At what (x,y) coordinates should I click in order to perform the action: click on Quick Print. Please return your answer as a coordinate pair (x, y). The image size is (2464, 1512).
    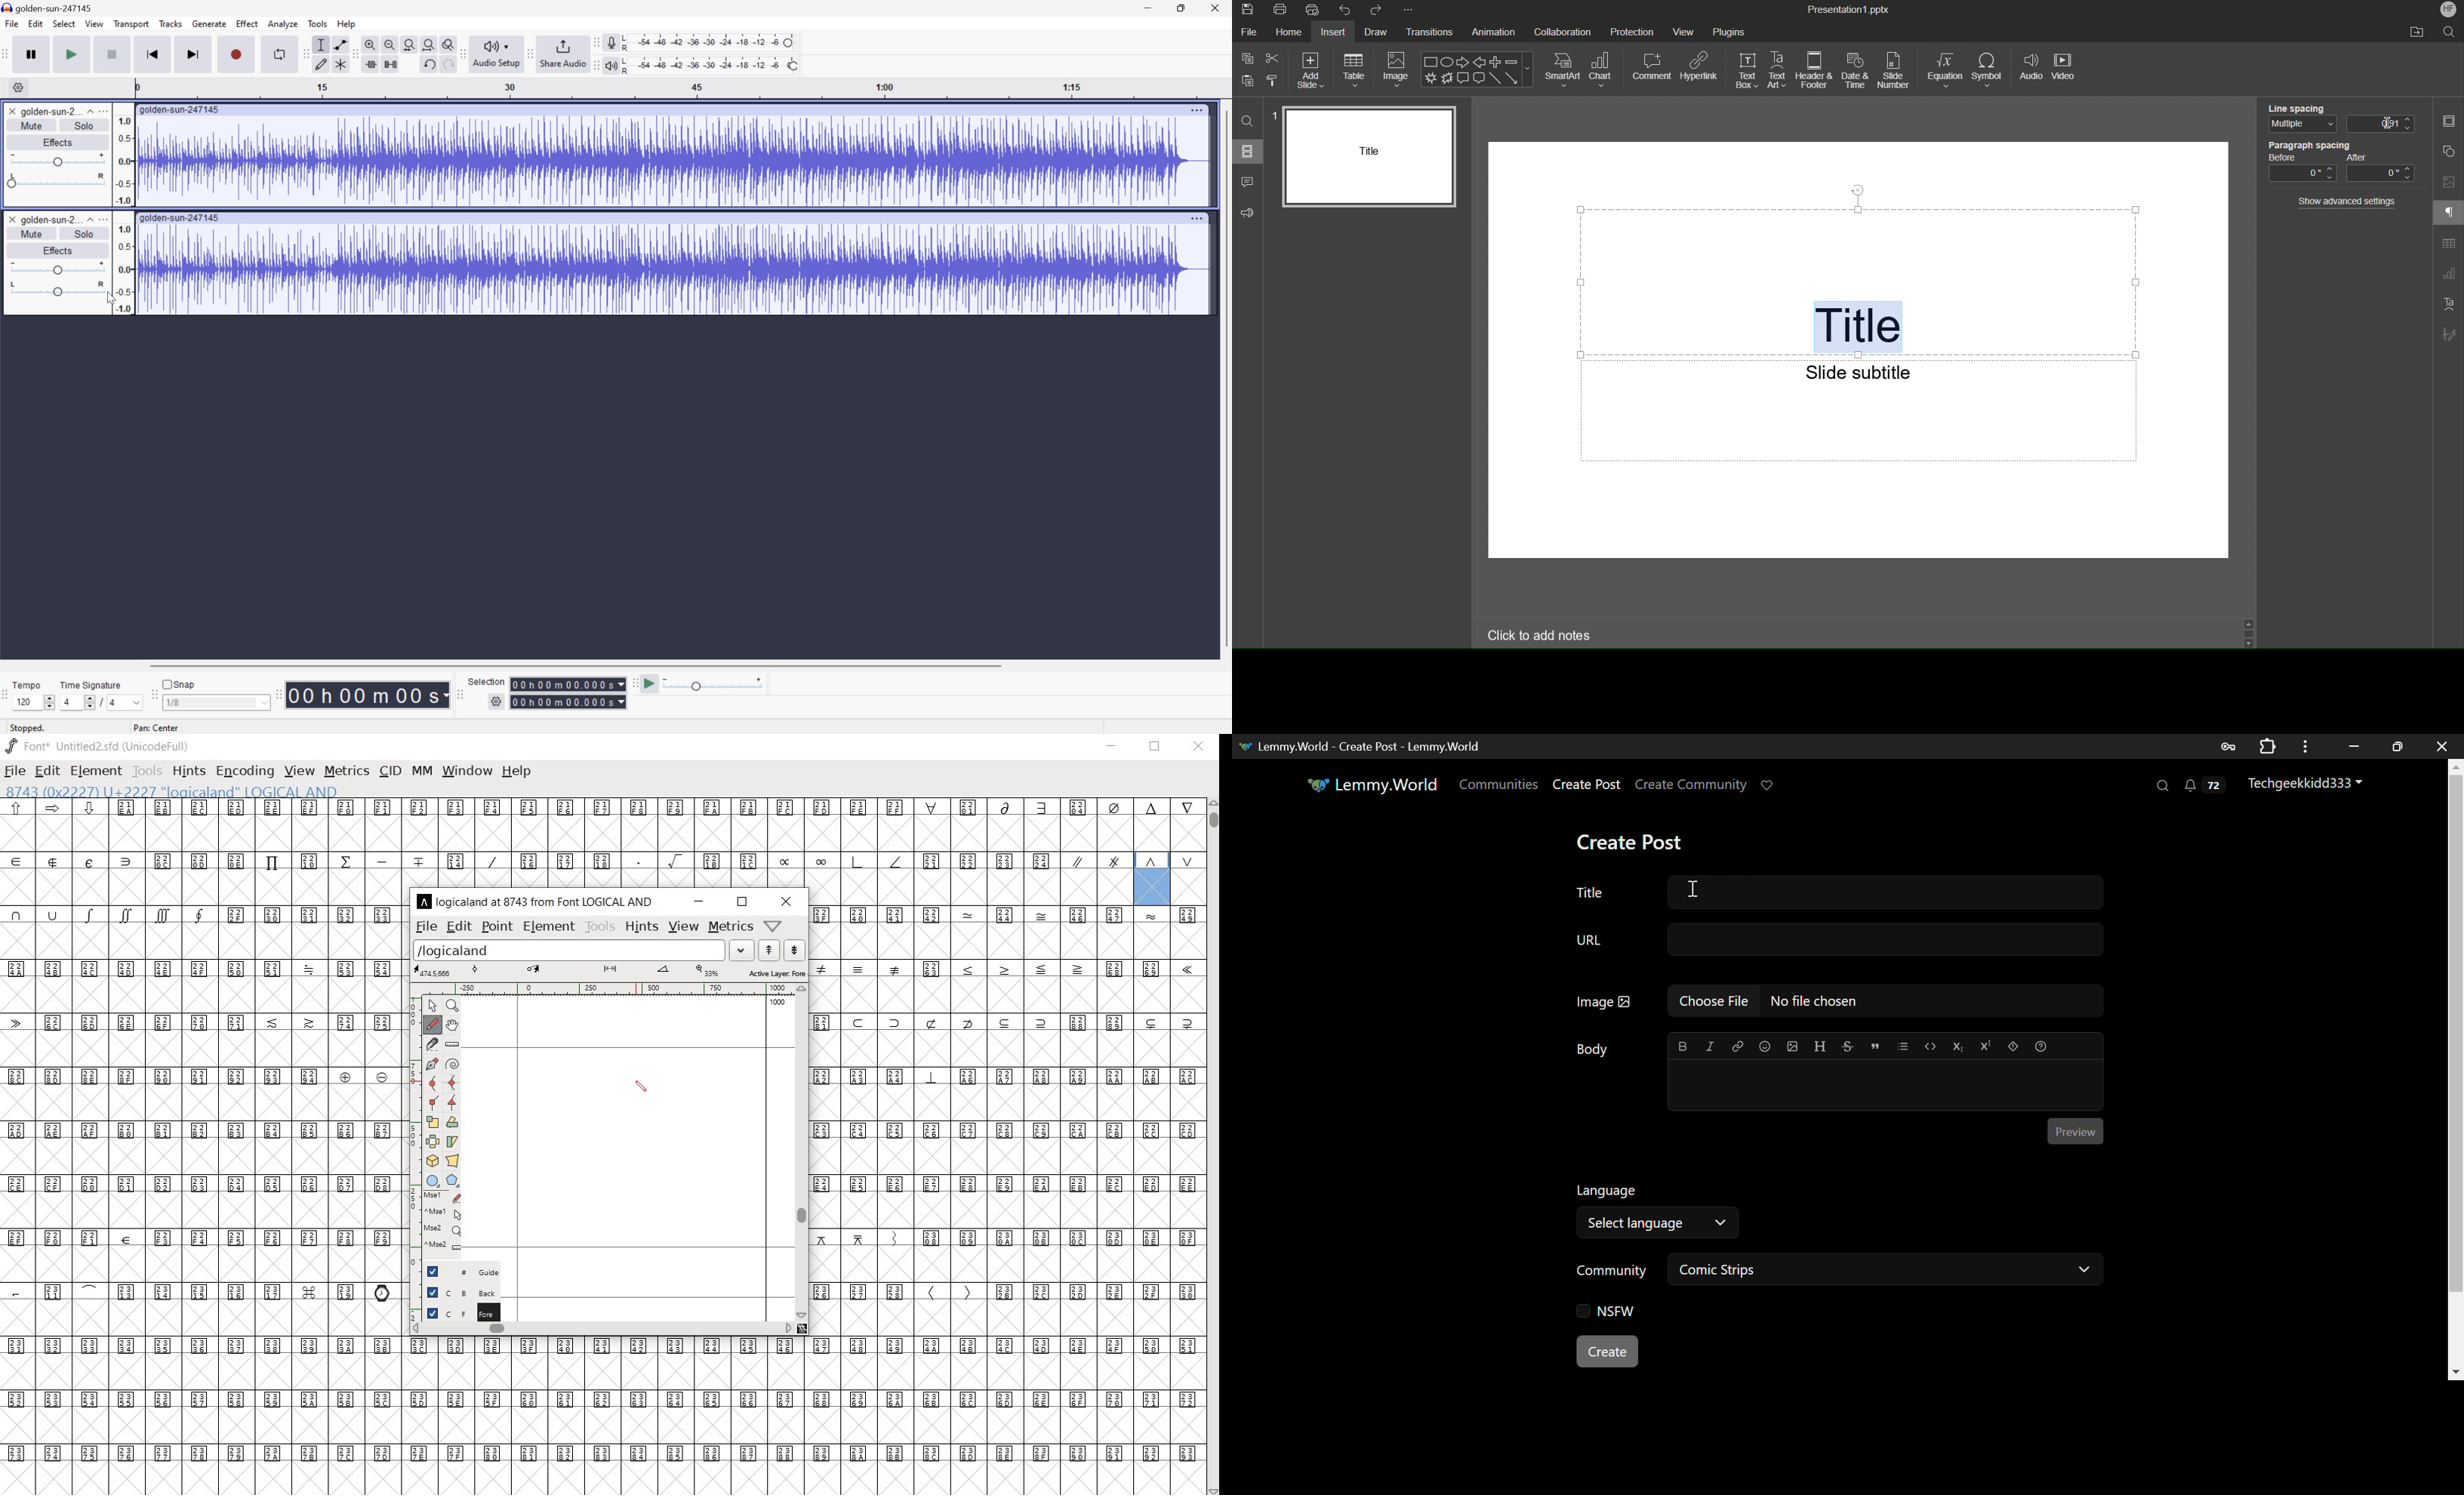
    Looking at the image, I should click on (1315, 11).